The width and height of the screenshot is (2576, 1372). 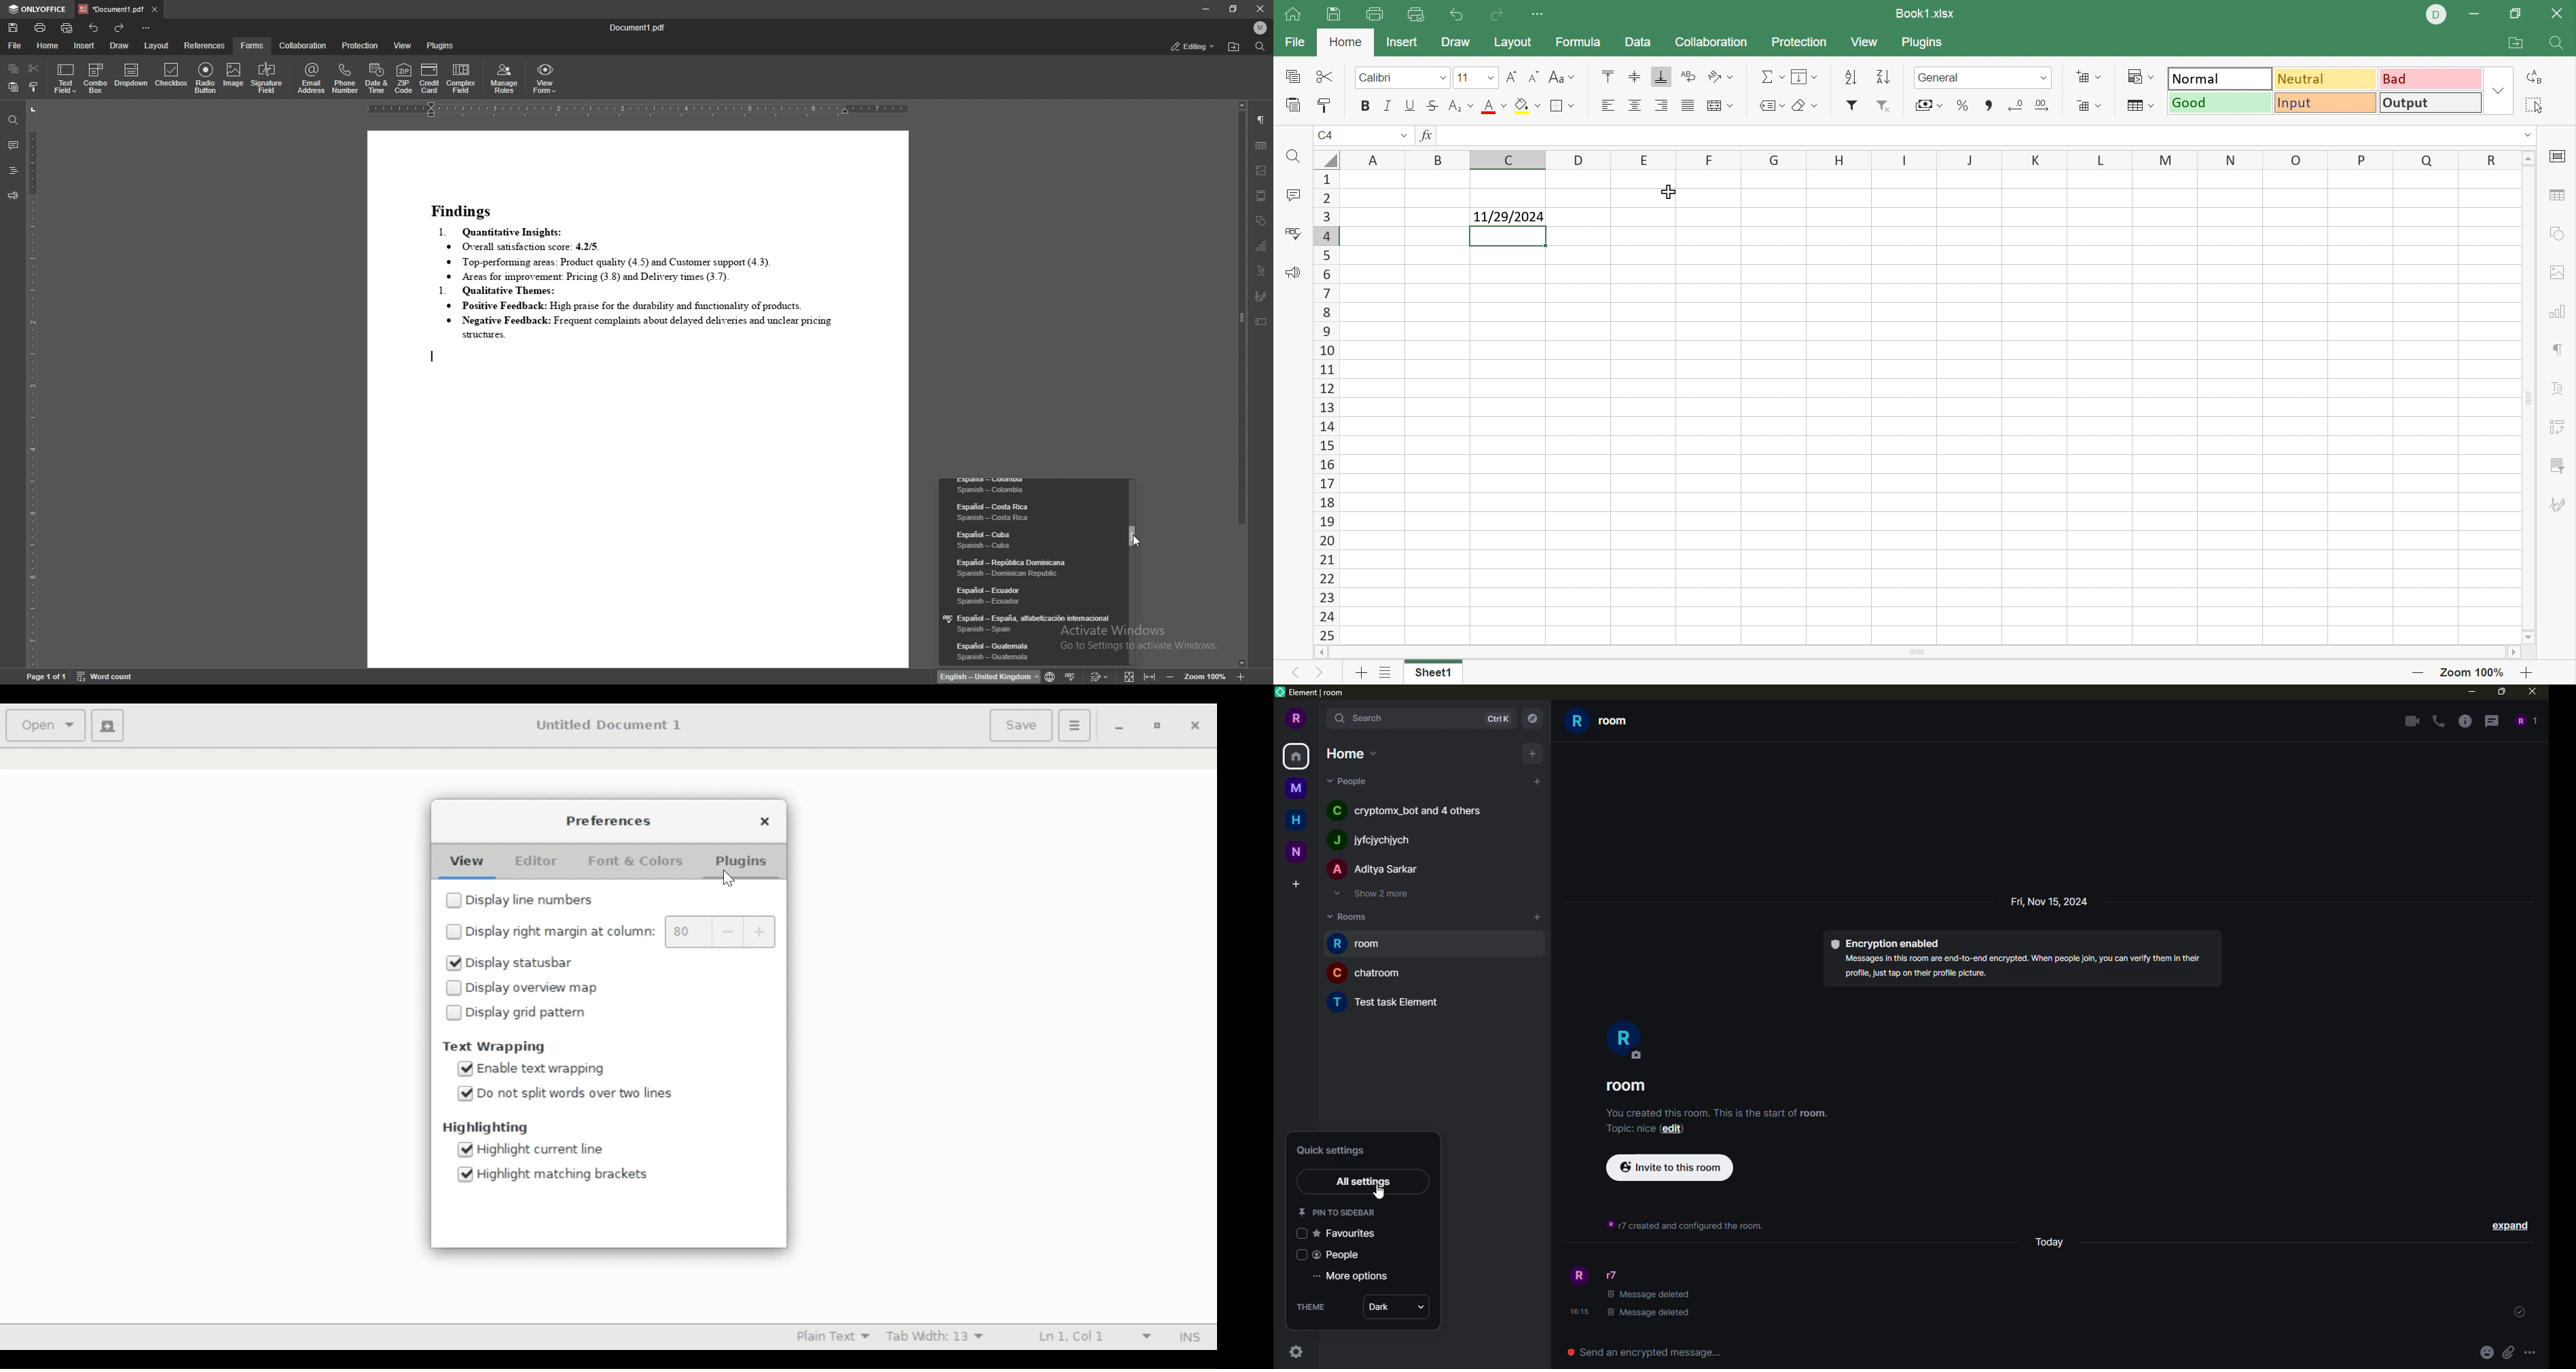 What do you see at coordinates (1630, 1087) in the screenshot?
I see `room` at bounding box center [1630, 1087].